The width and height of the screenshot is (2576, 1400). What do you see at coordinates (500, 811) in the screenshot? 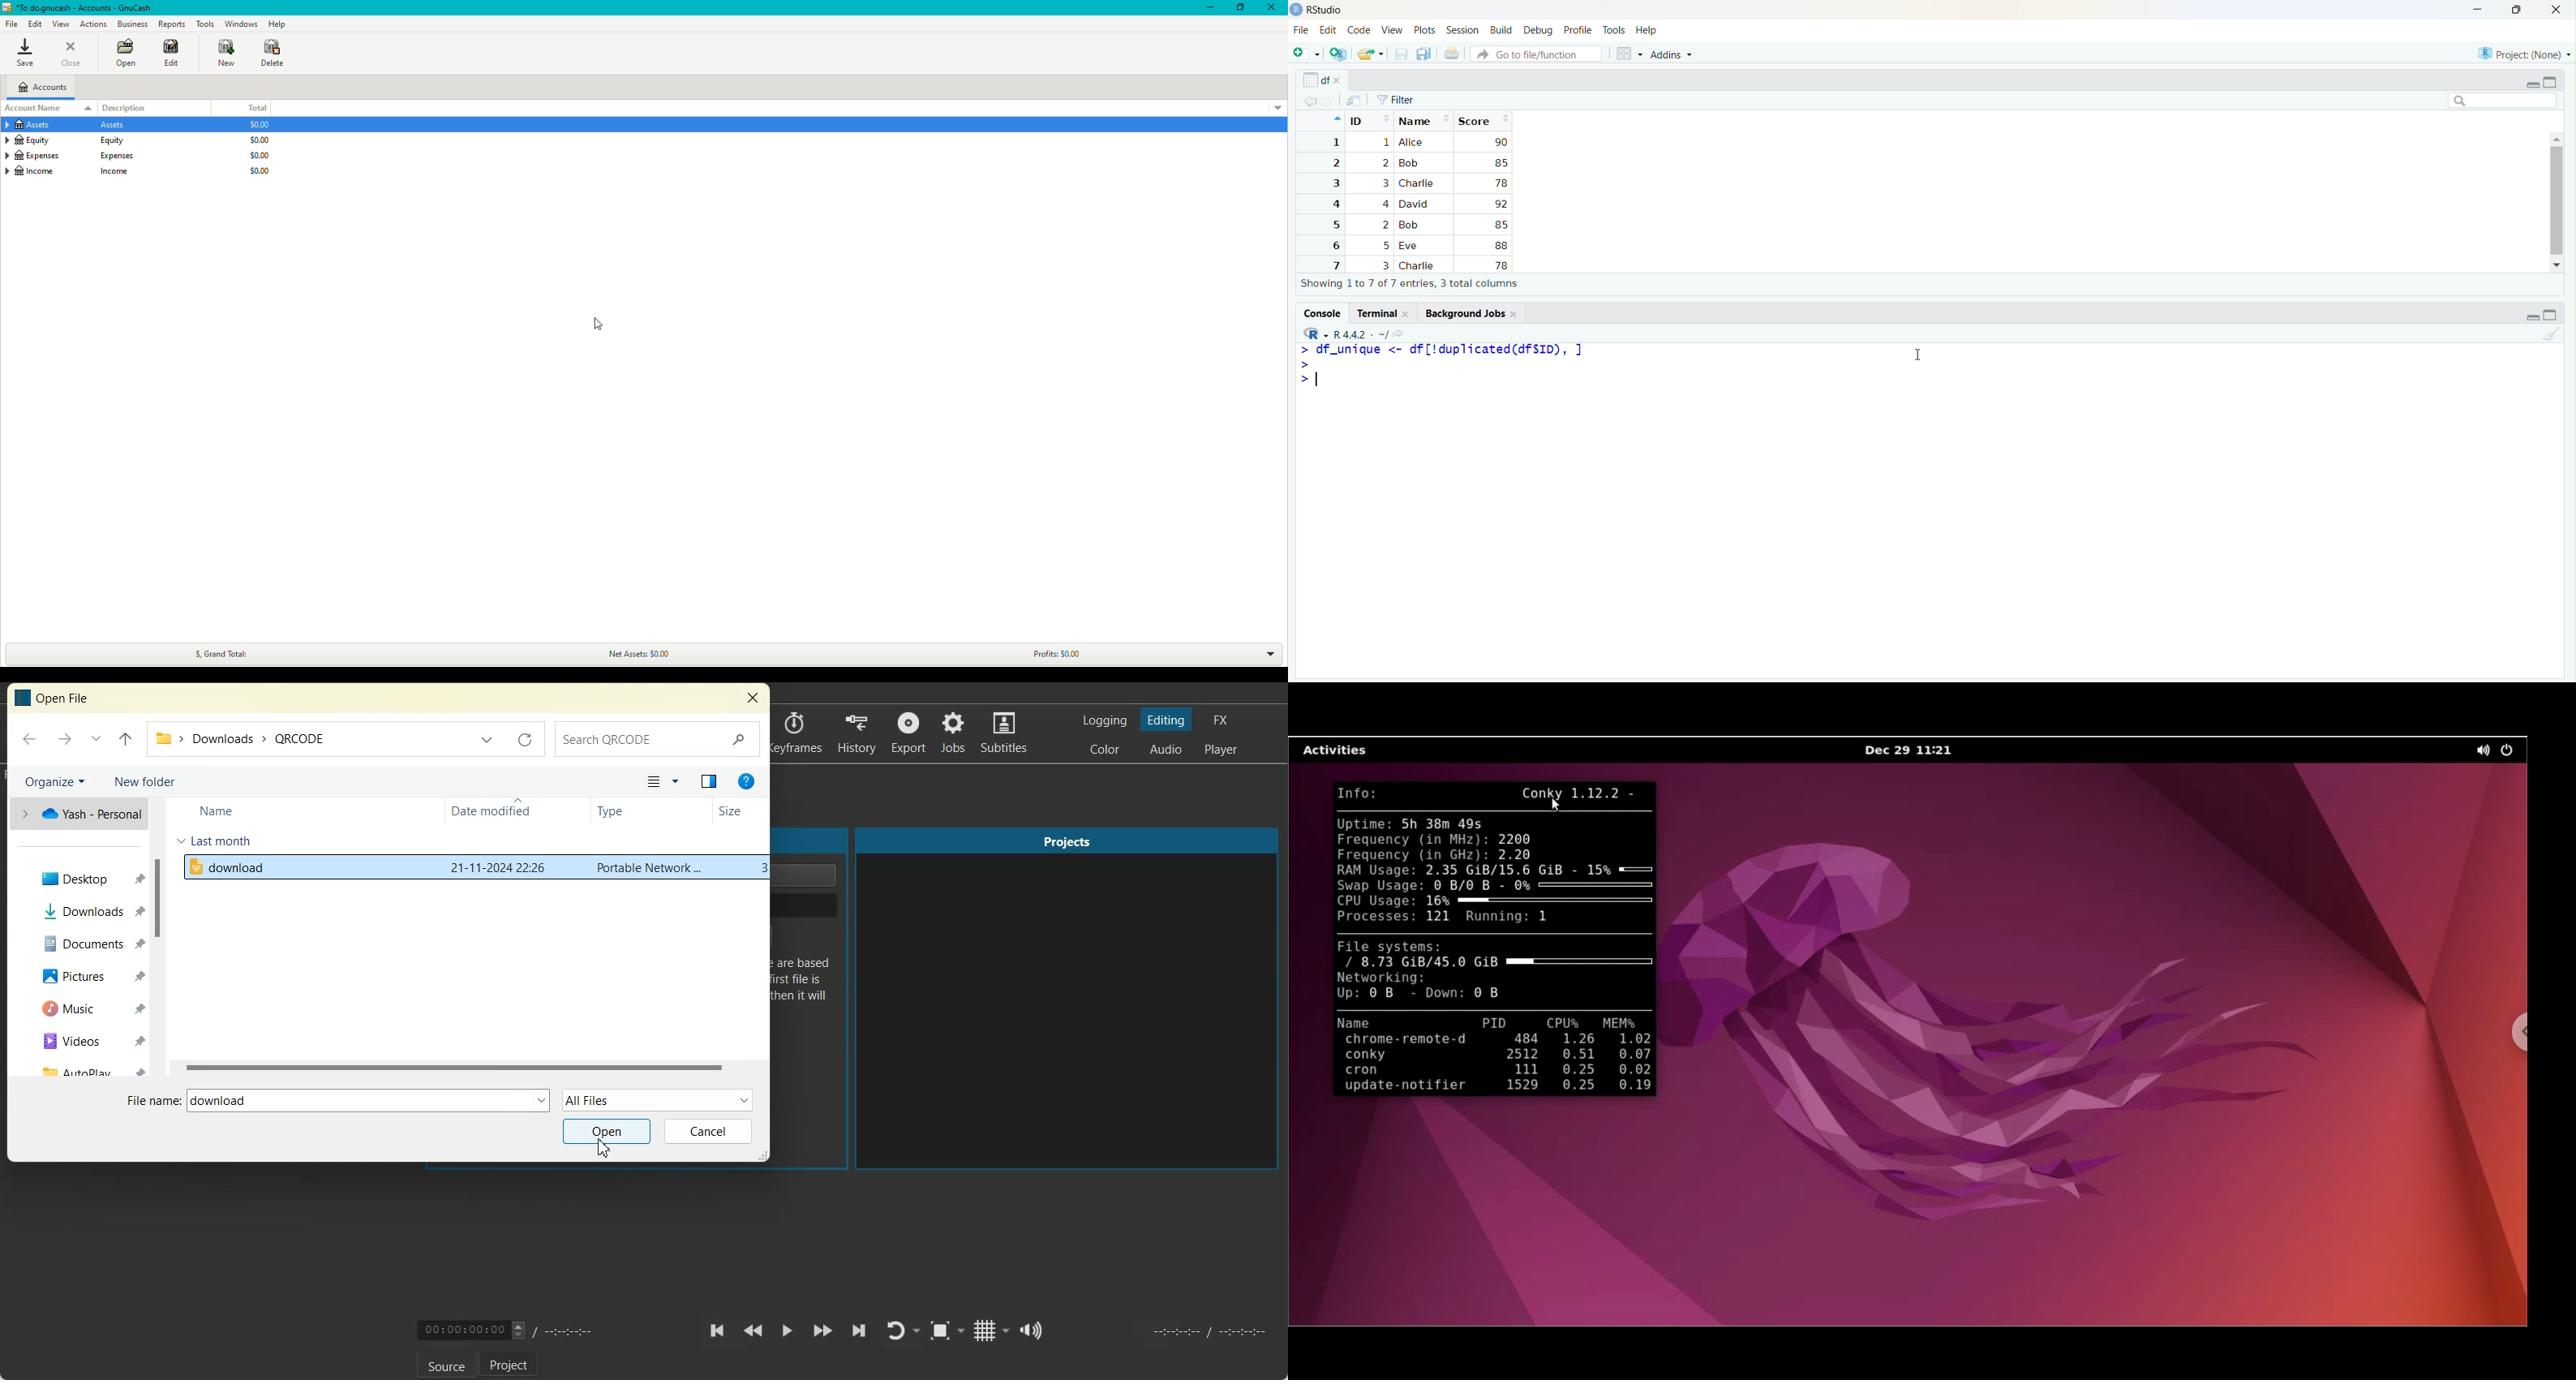
I see `Date modified` at bounding box center [500, 811].